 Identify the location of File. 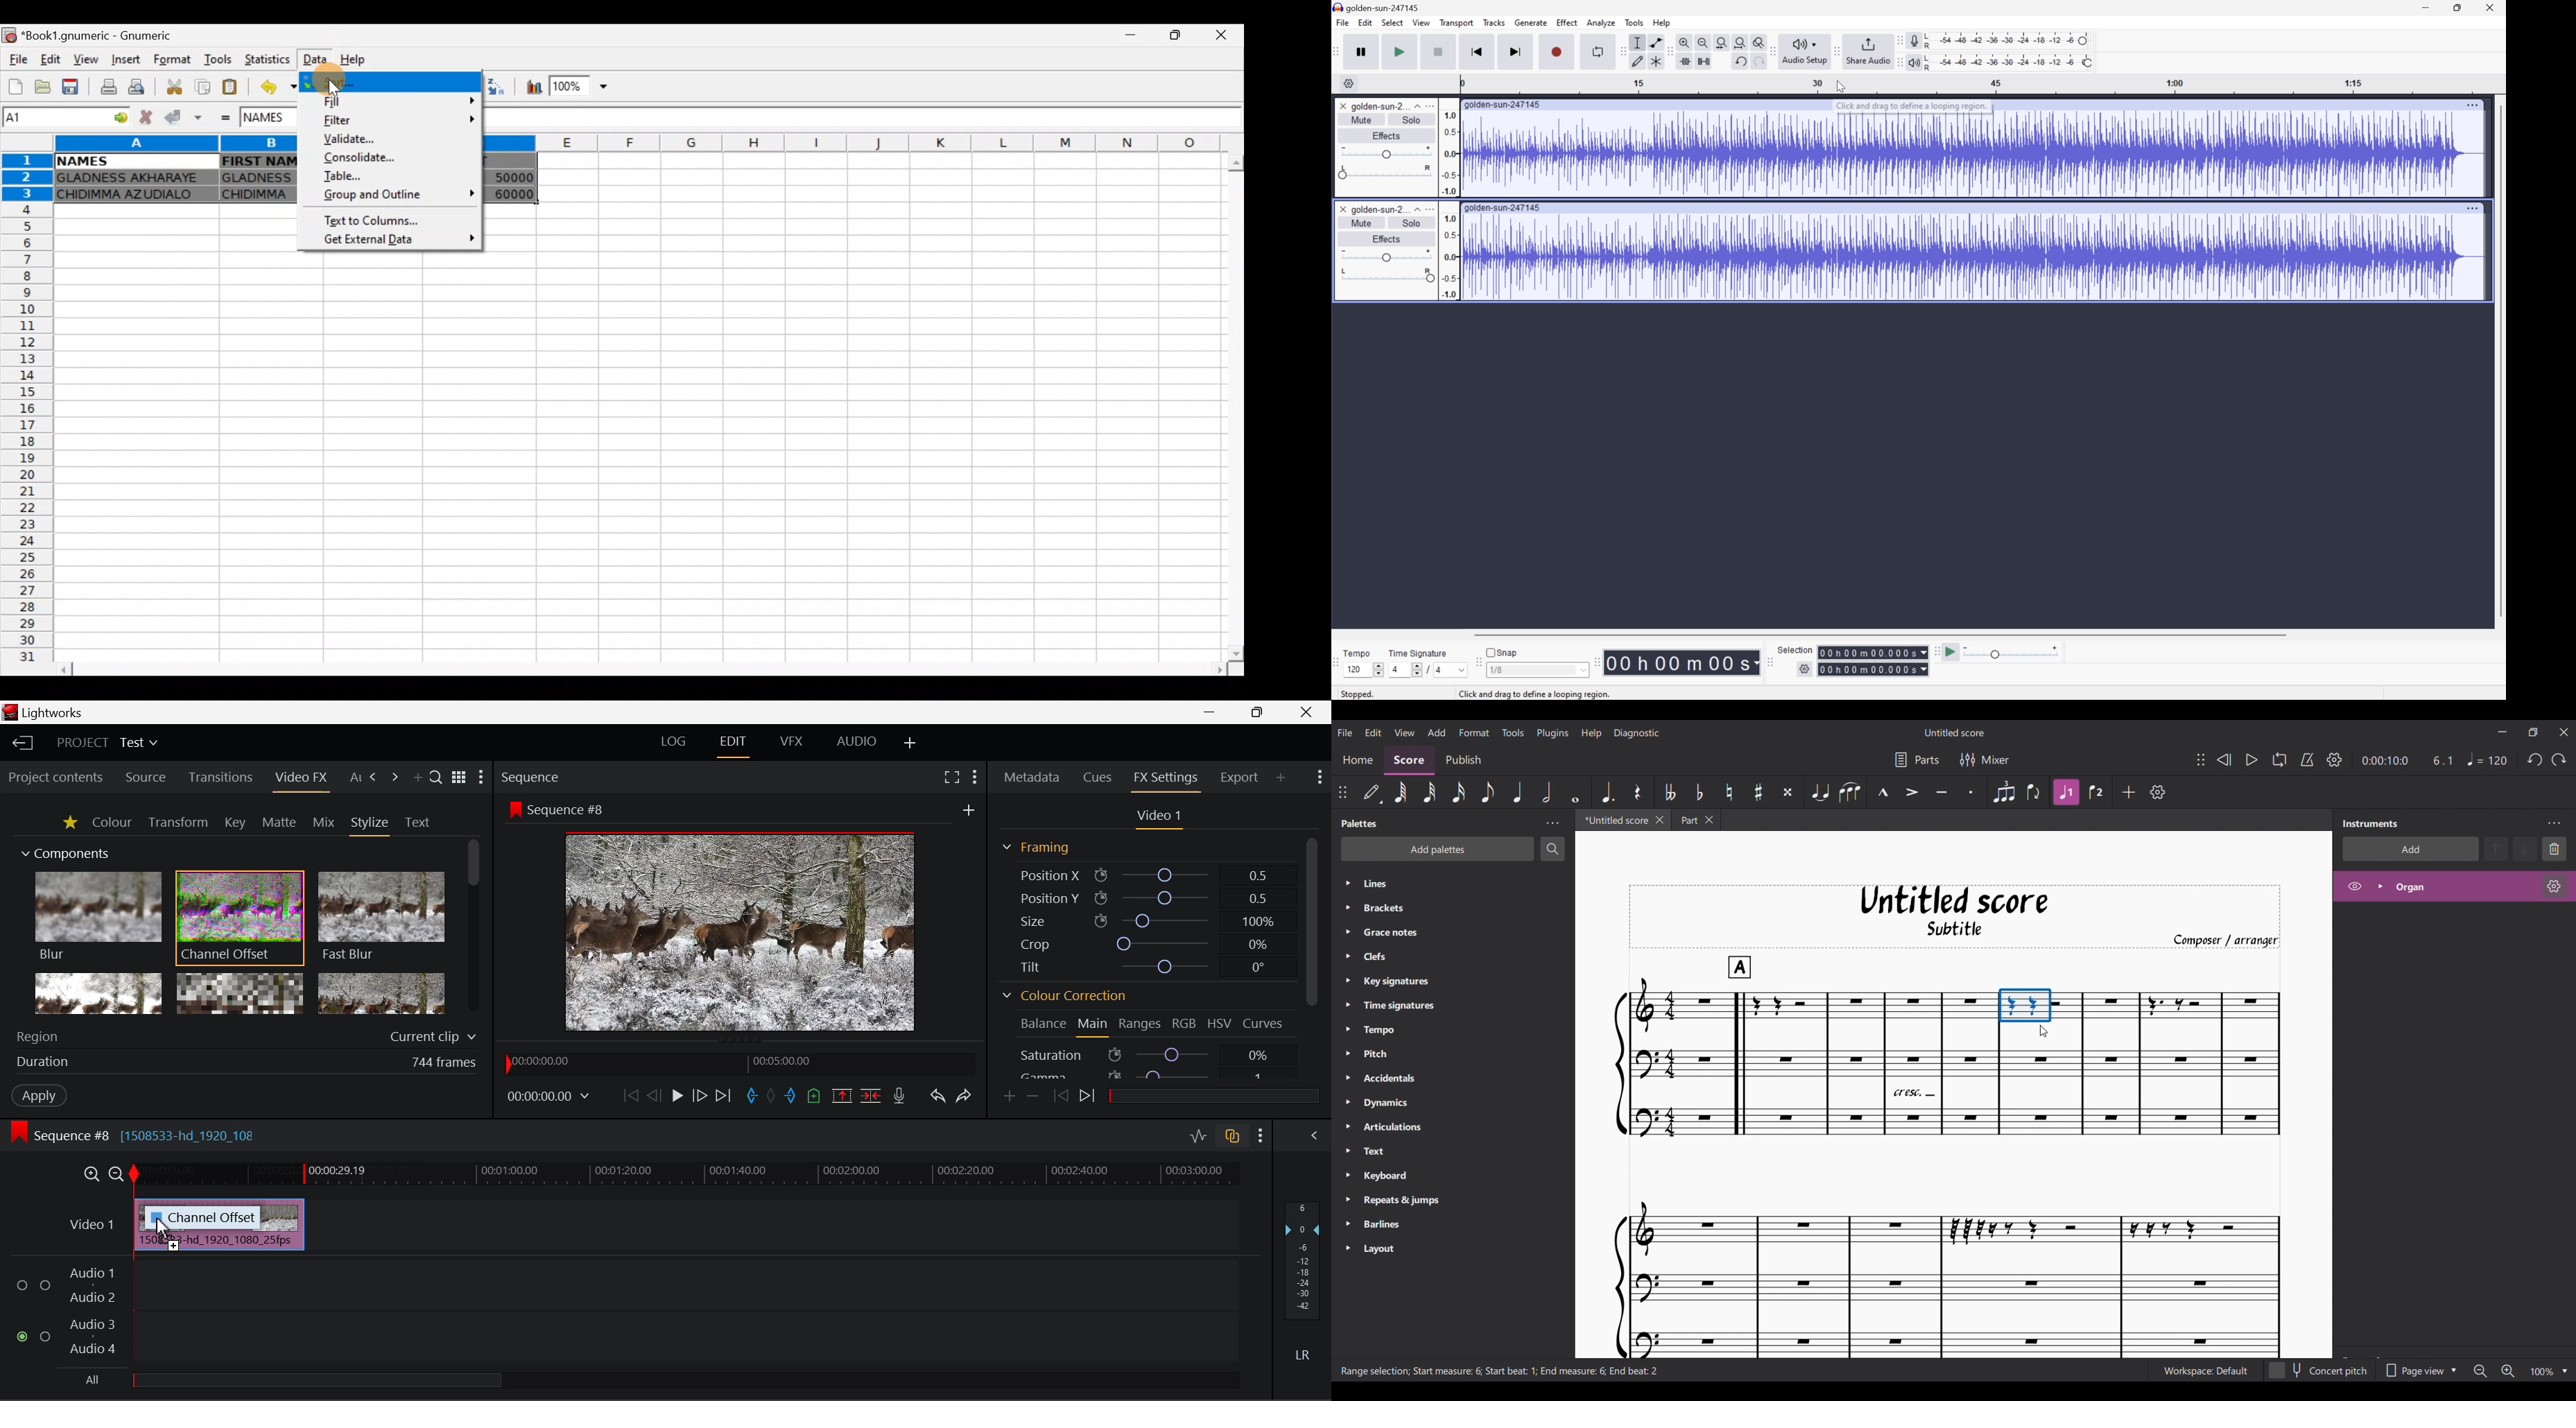
(18, 60).